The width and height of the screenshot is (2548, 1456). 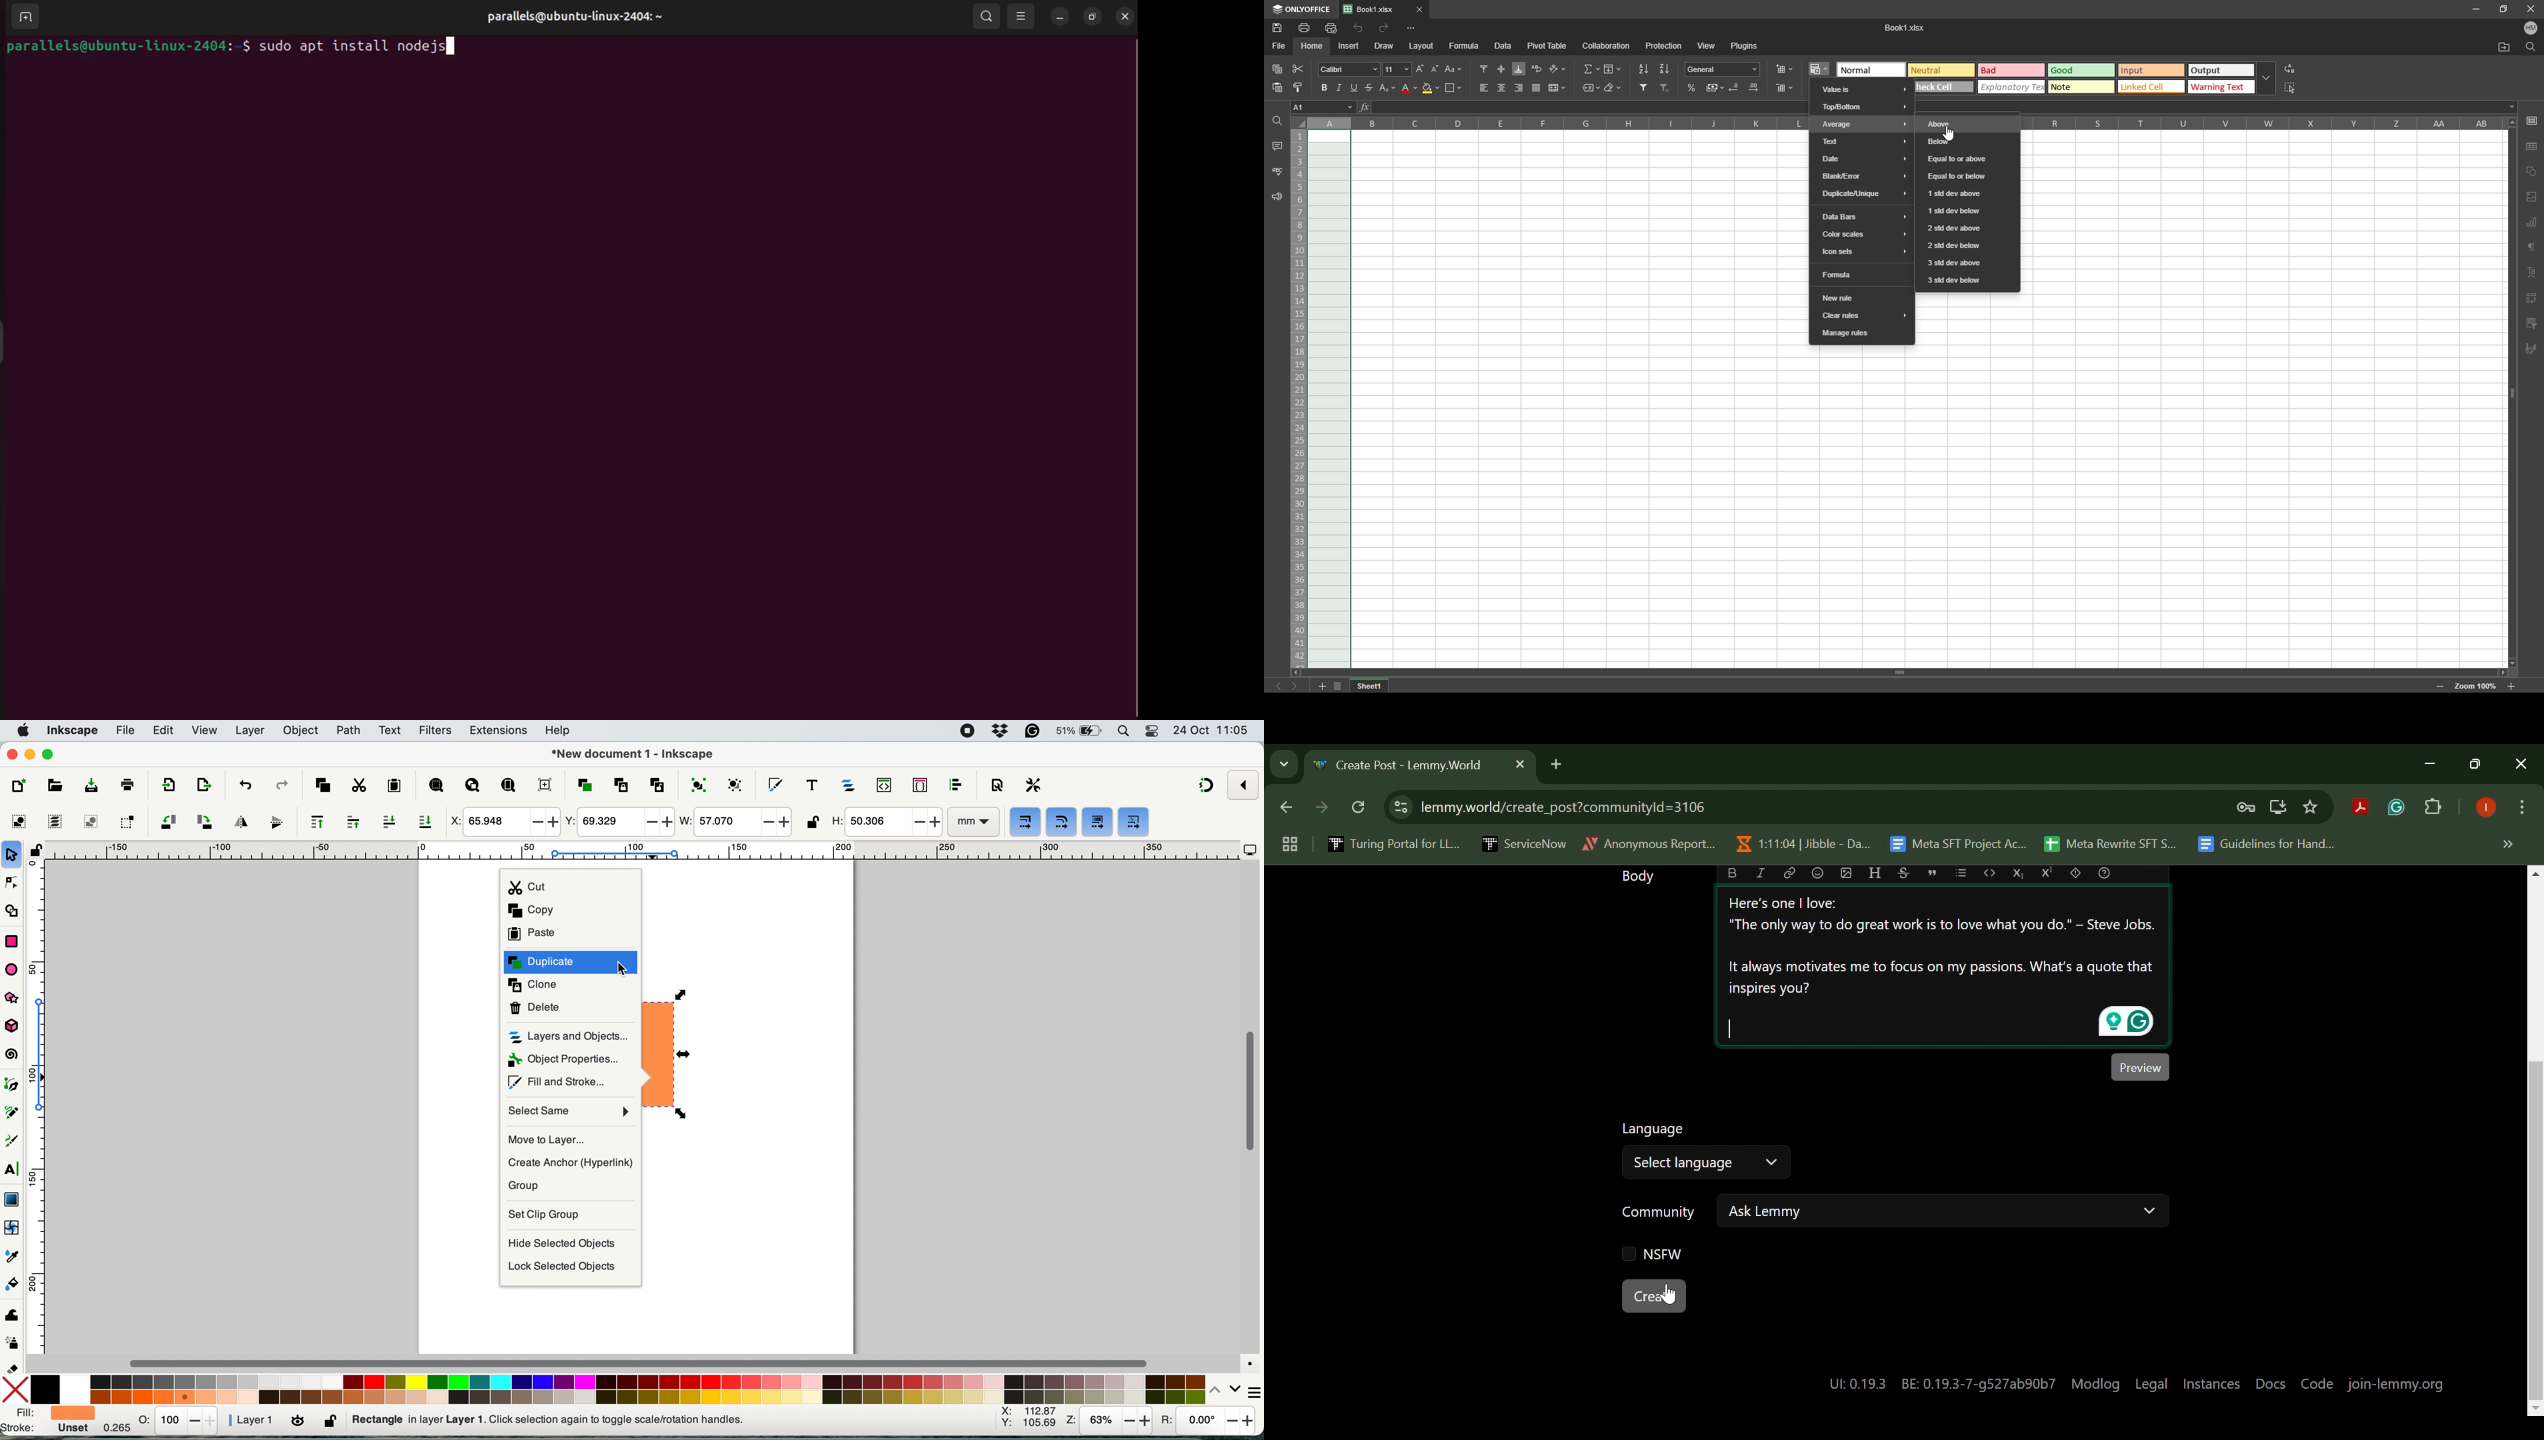 What do you see at coordinates (114, 1428) in the screenshot?
I see `0.265` at bounding box center [114, 1428].